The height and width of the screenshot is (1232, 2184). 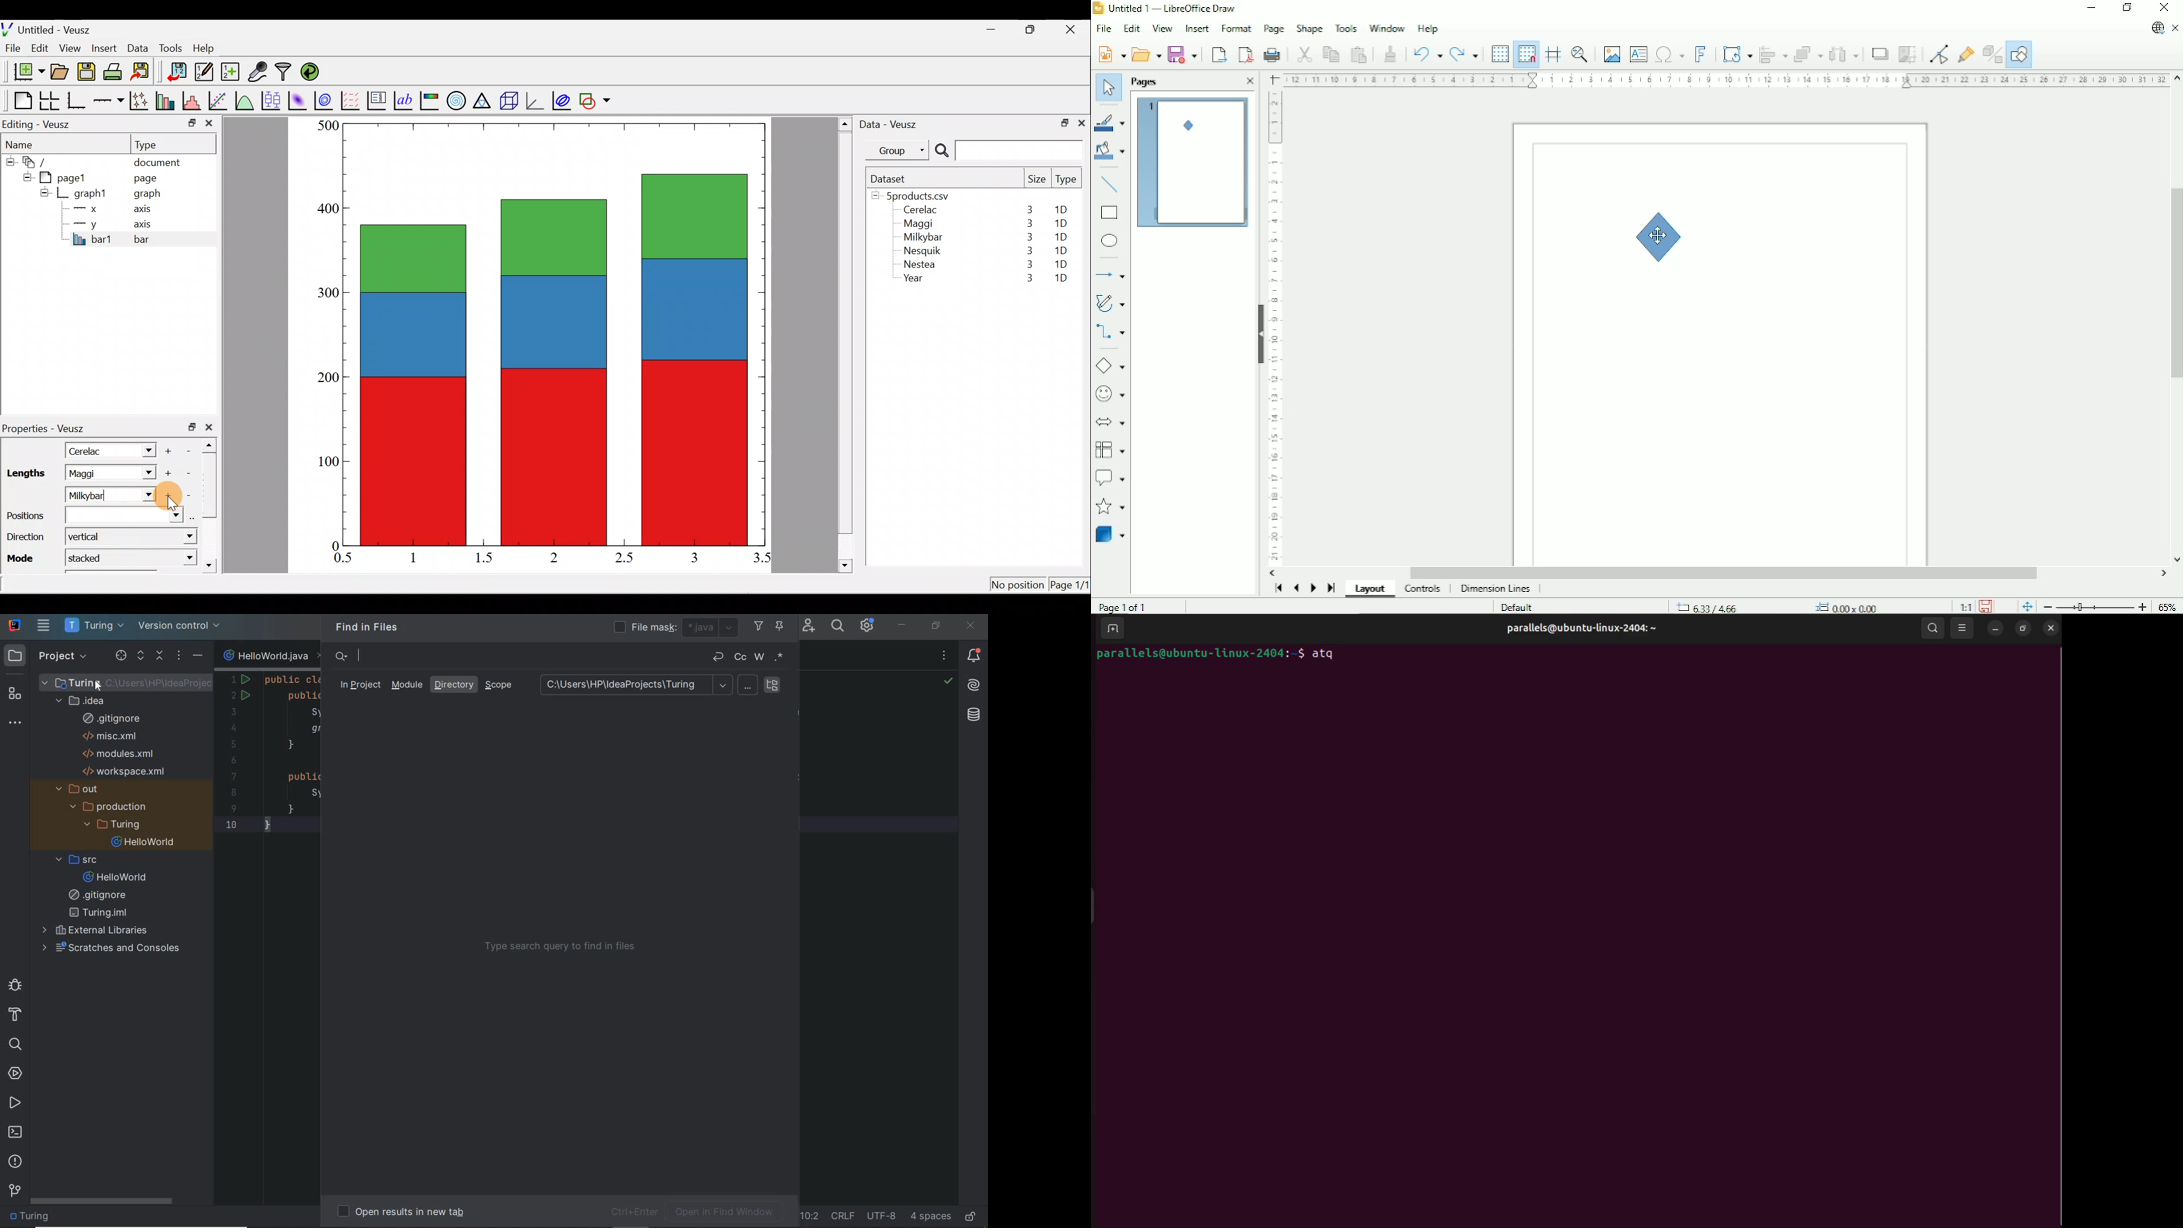 I want to click on Redo, so click(x=1466, y=53).